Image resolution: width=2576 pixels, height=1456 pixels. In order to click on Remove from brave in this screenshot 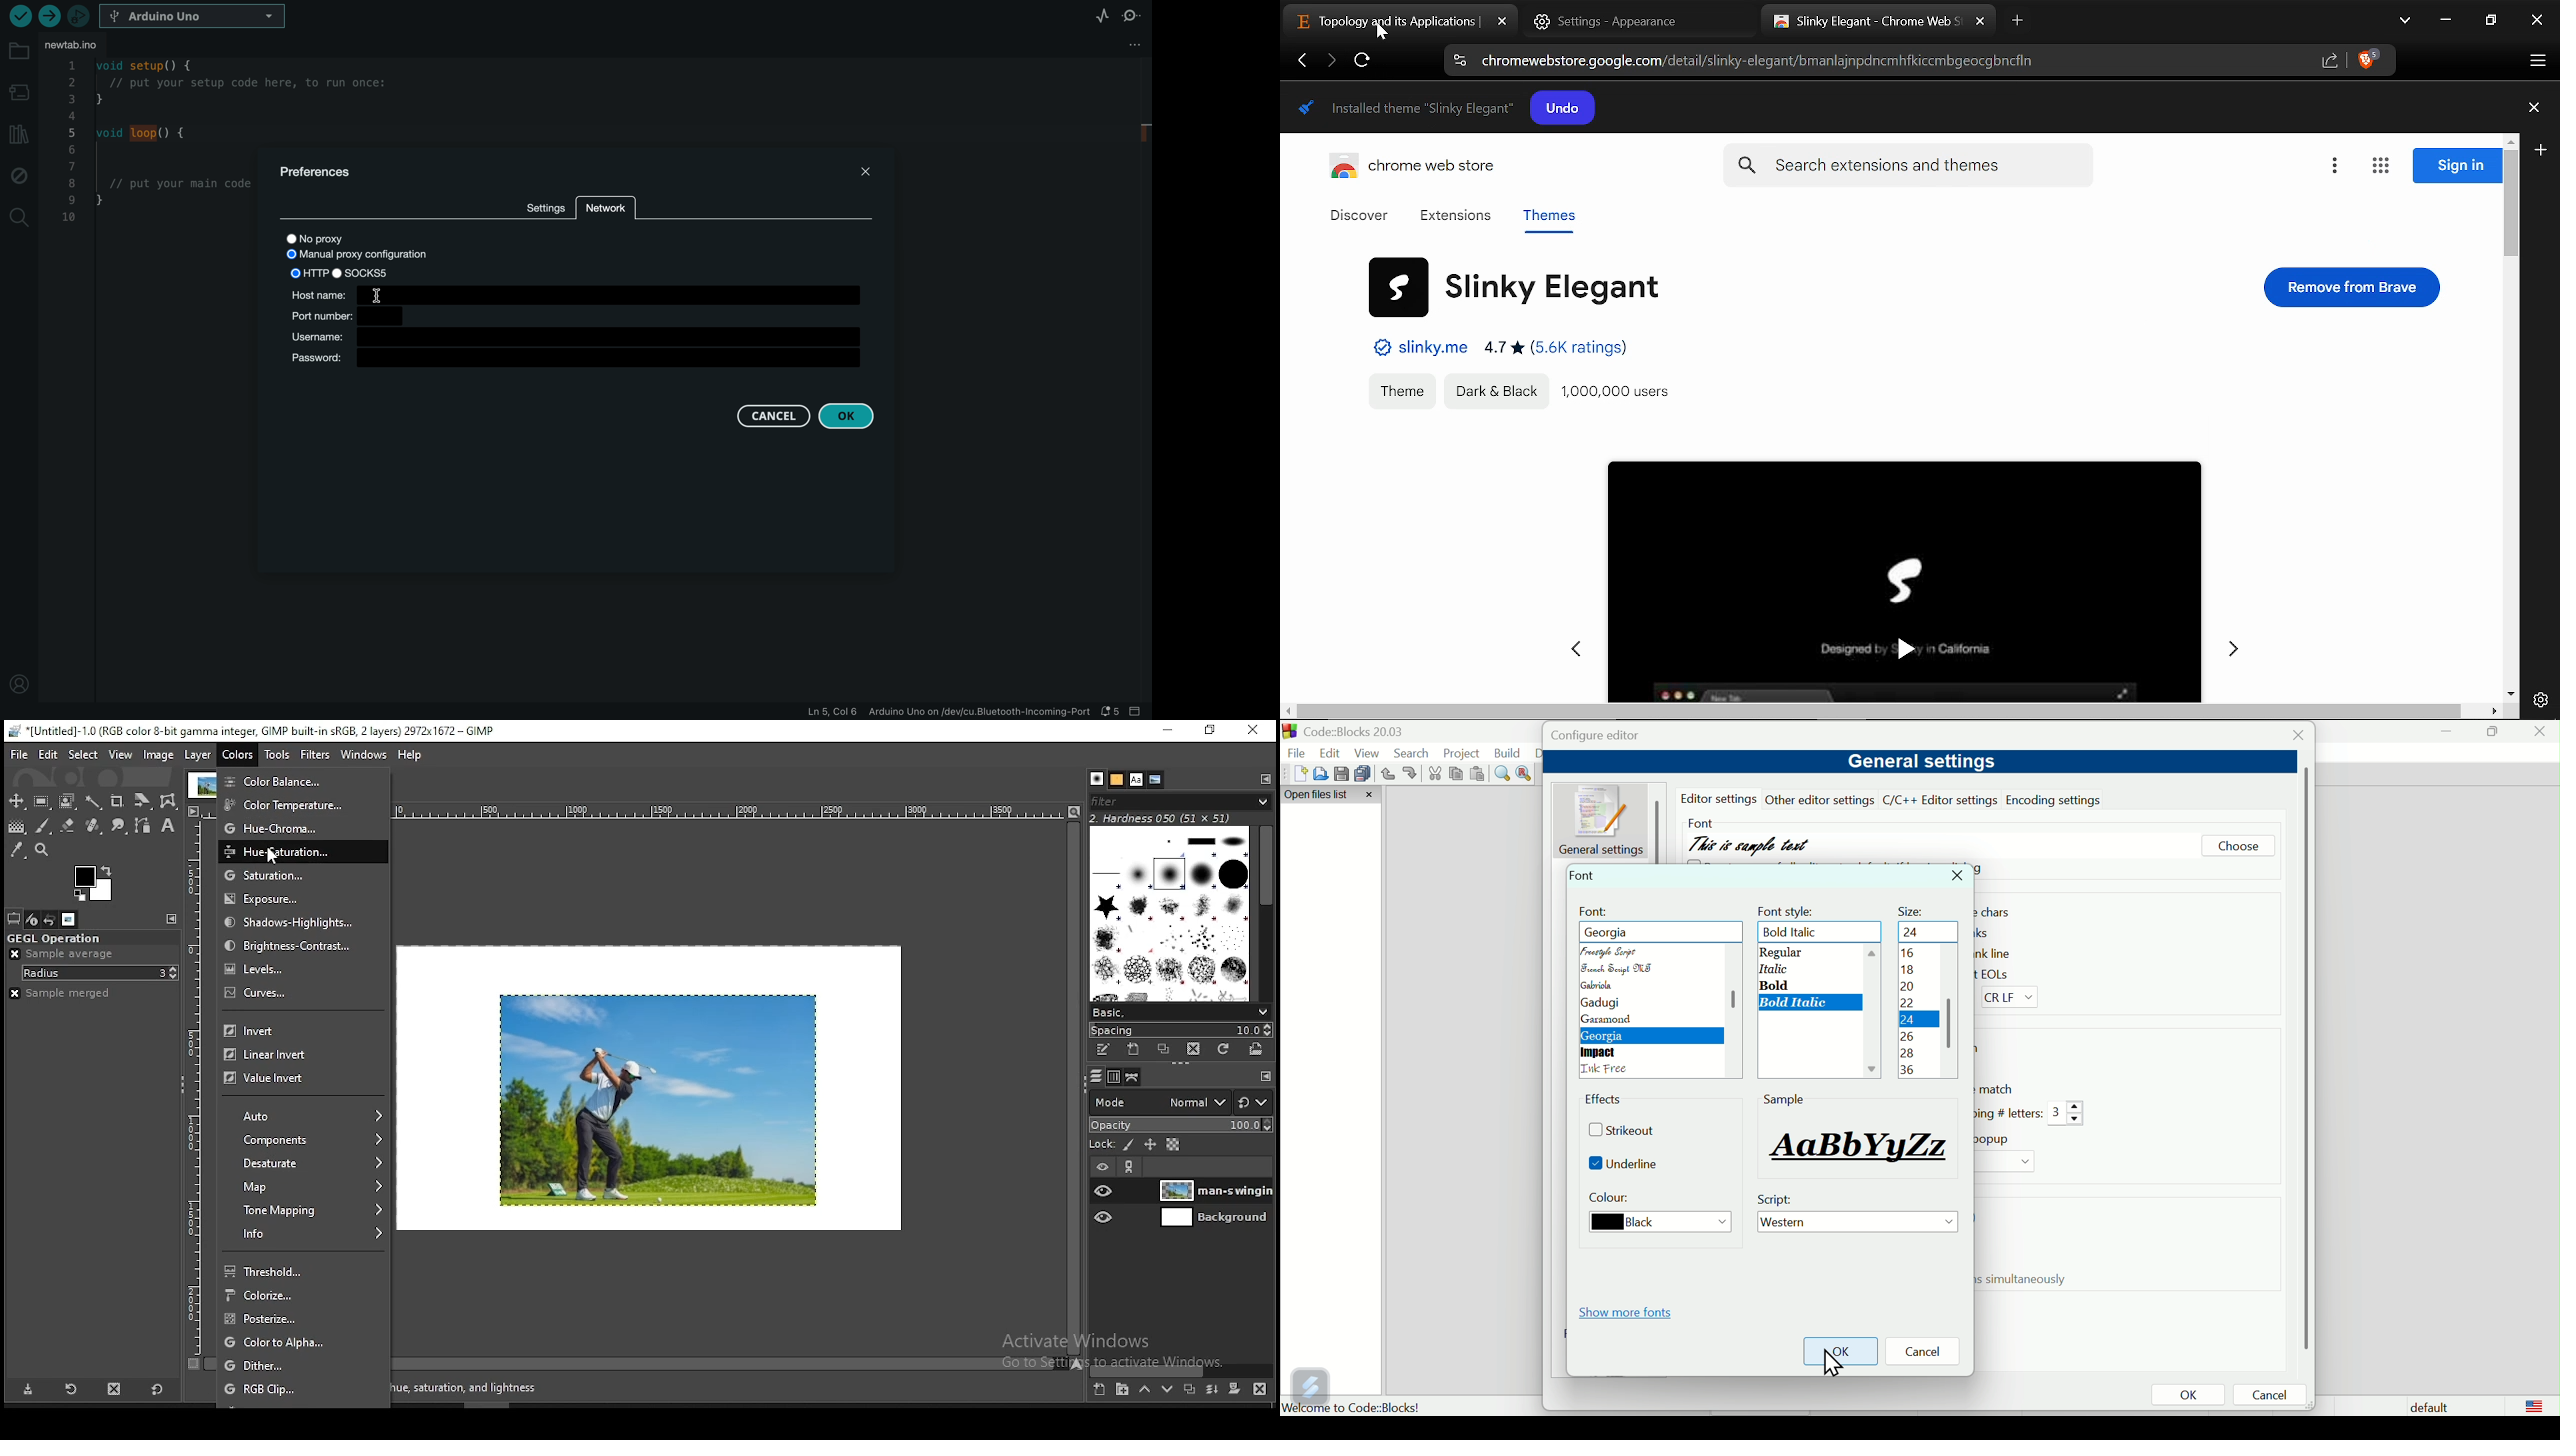, I will do `click(2354, 290)`.